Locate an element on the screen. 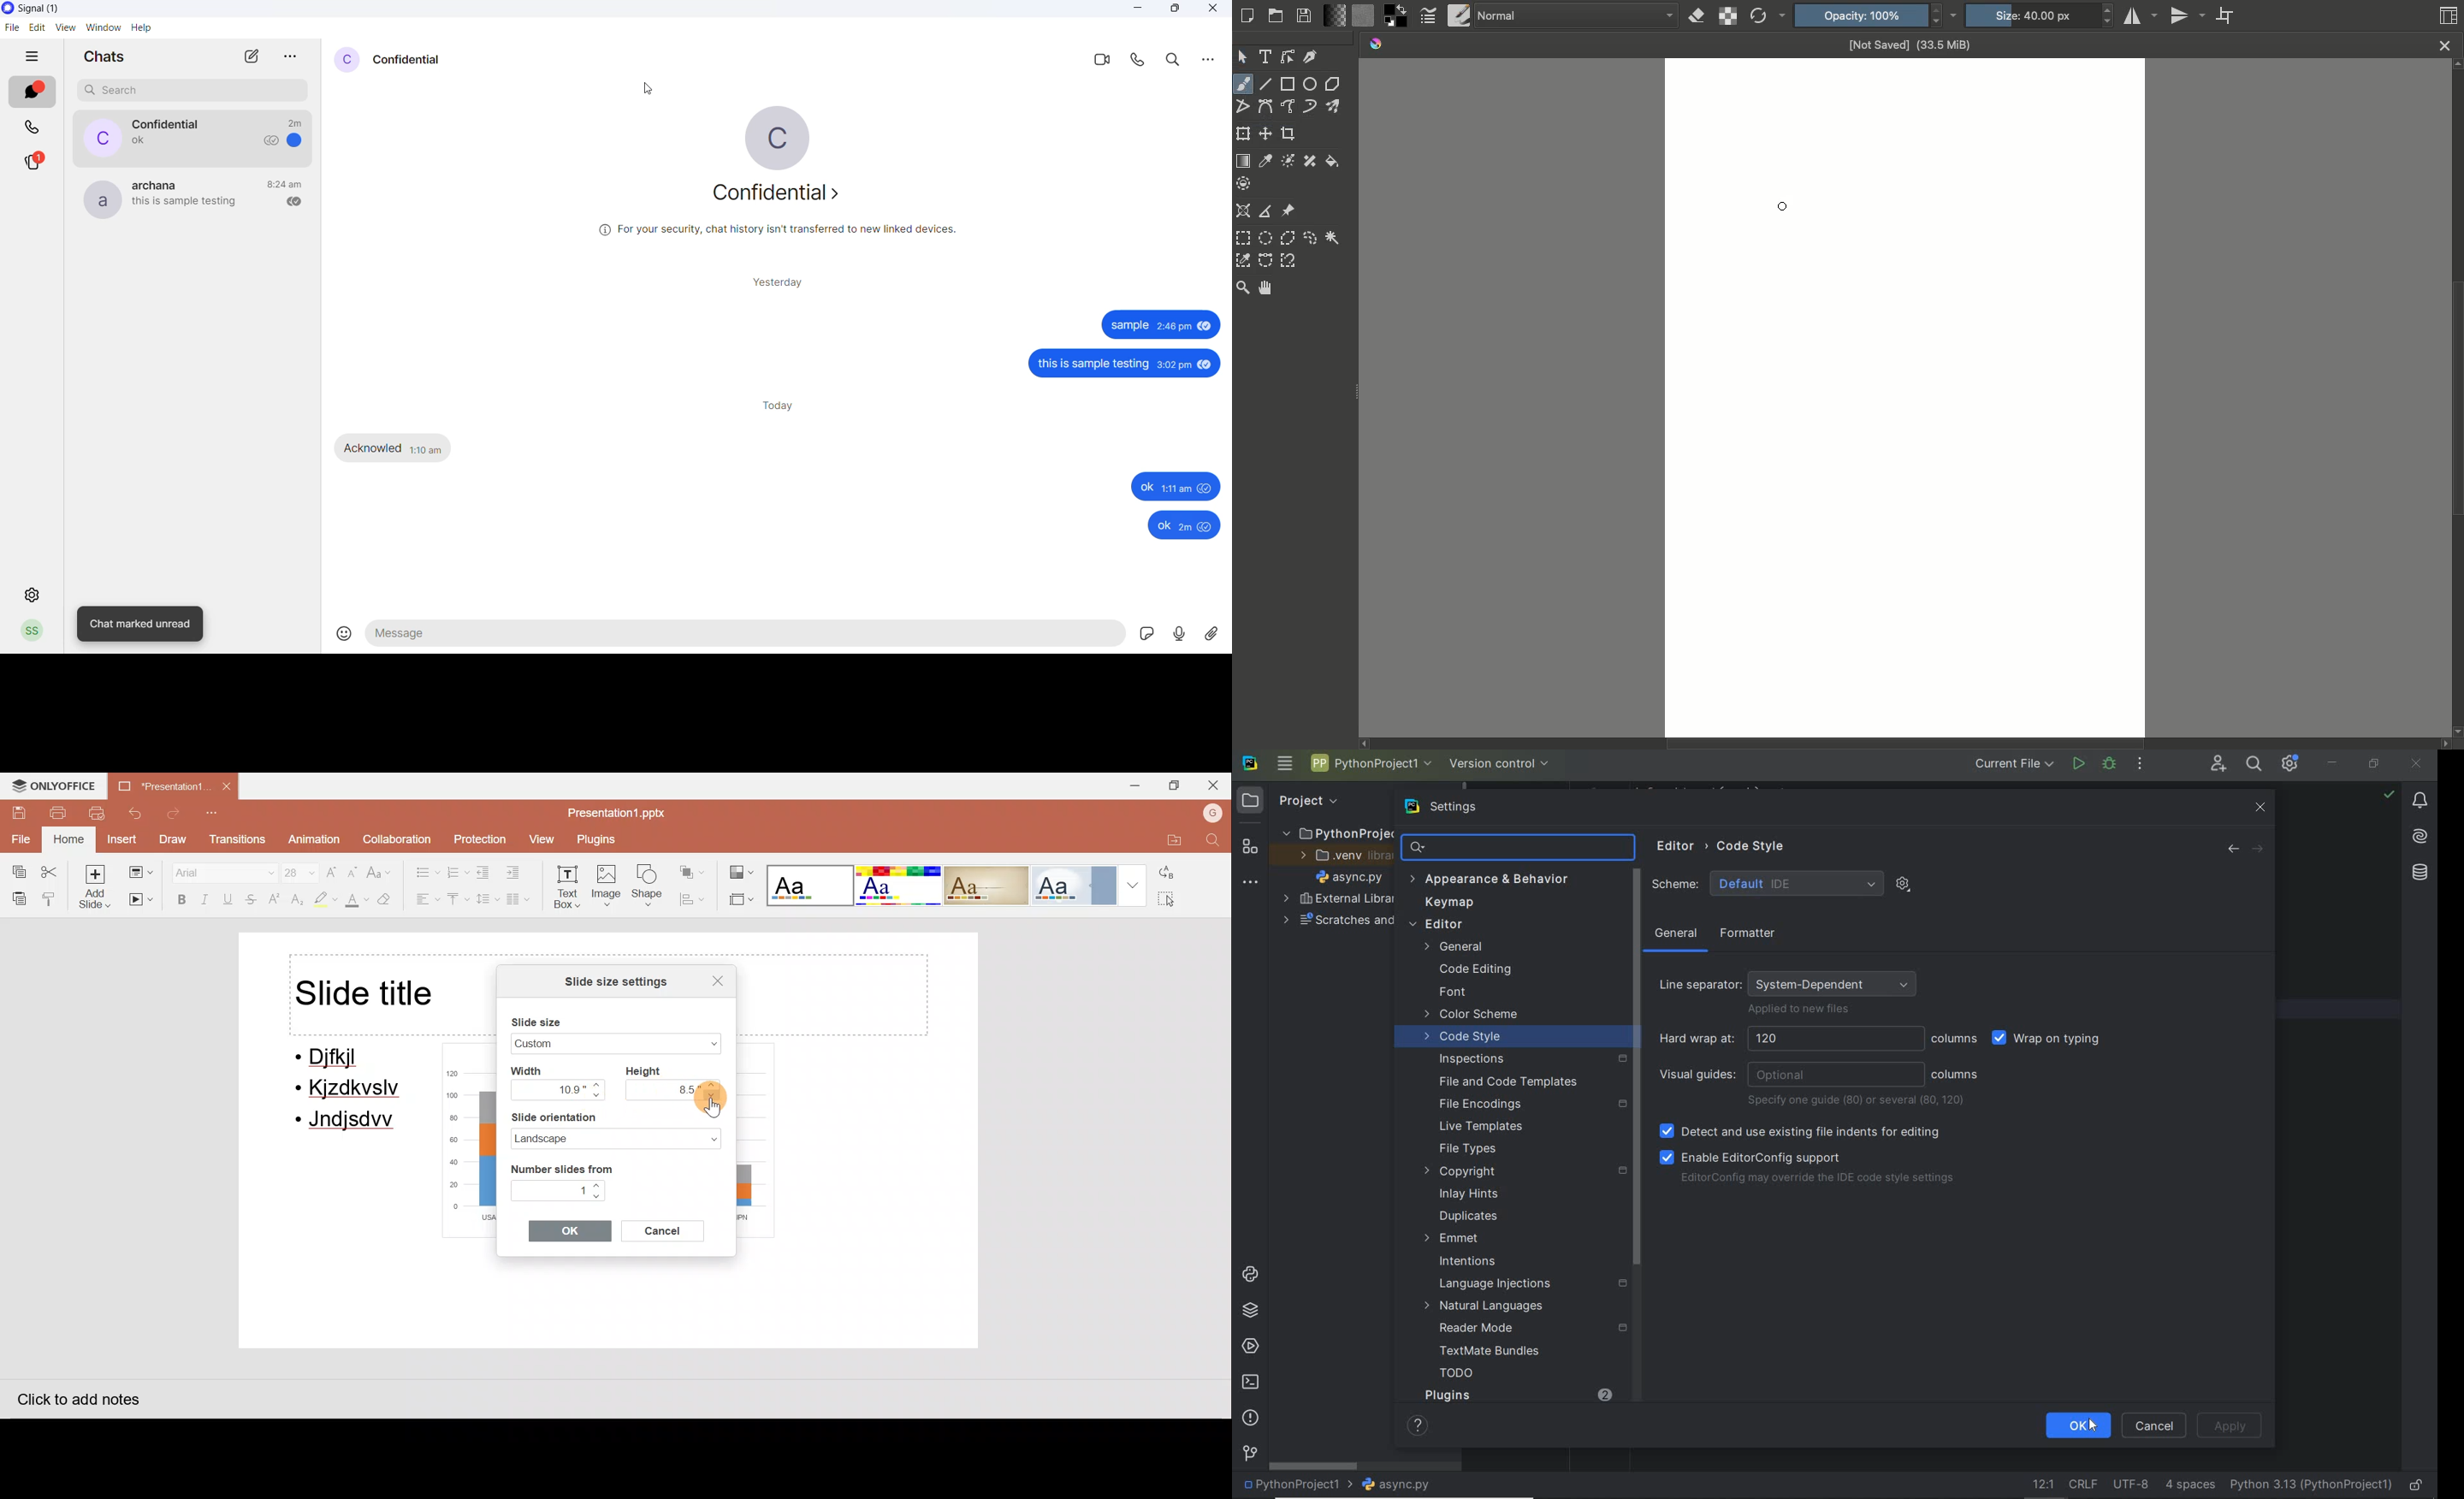 This screenshot has width=2464, height=1512. scroll down is located at coordinates (2456, 730).